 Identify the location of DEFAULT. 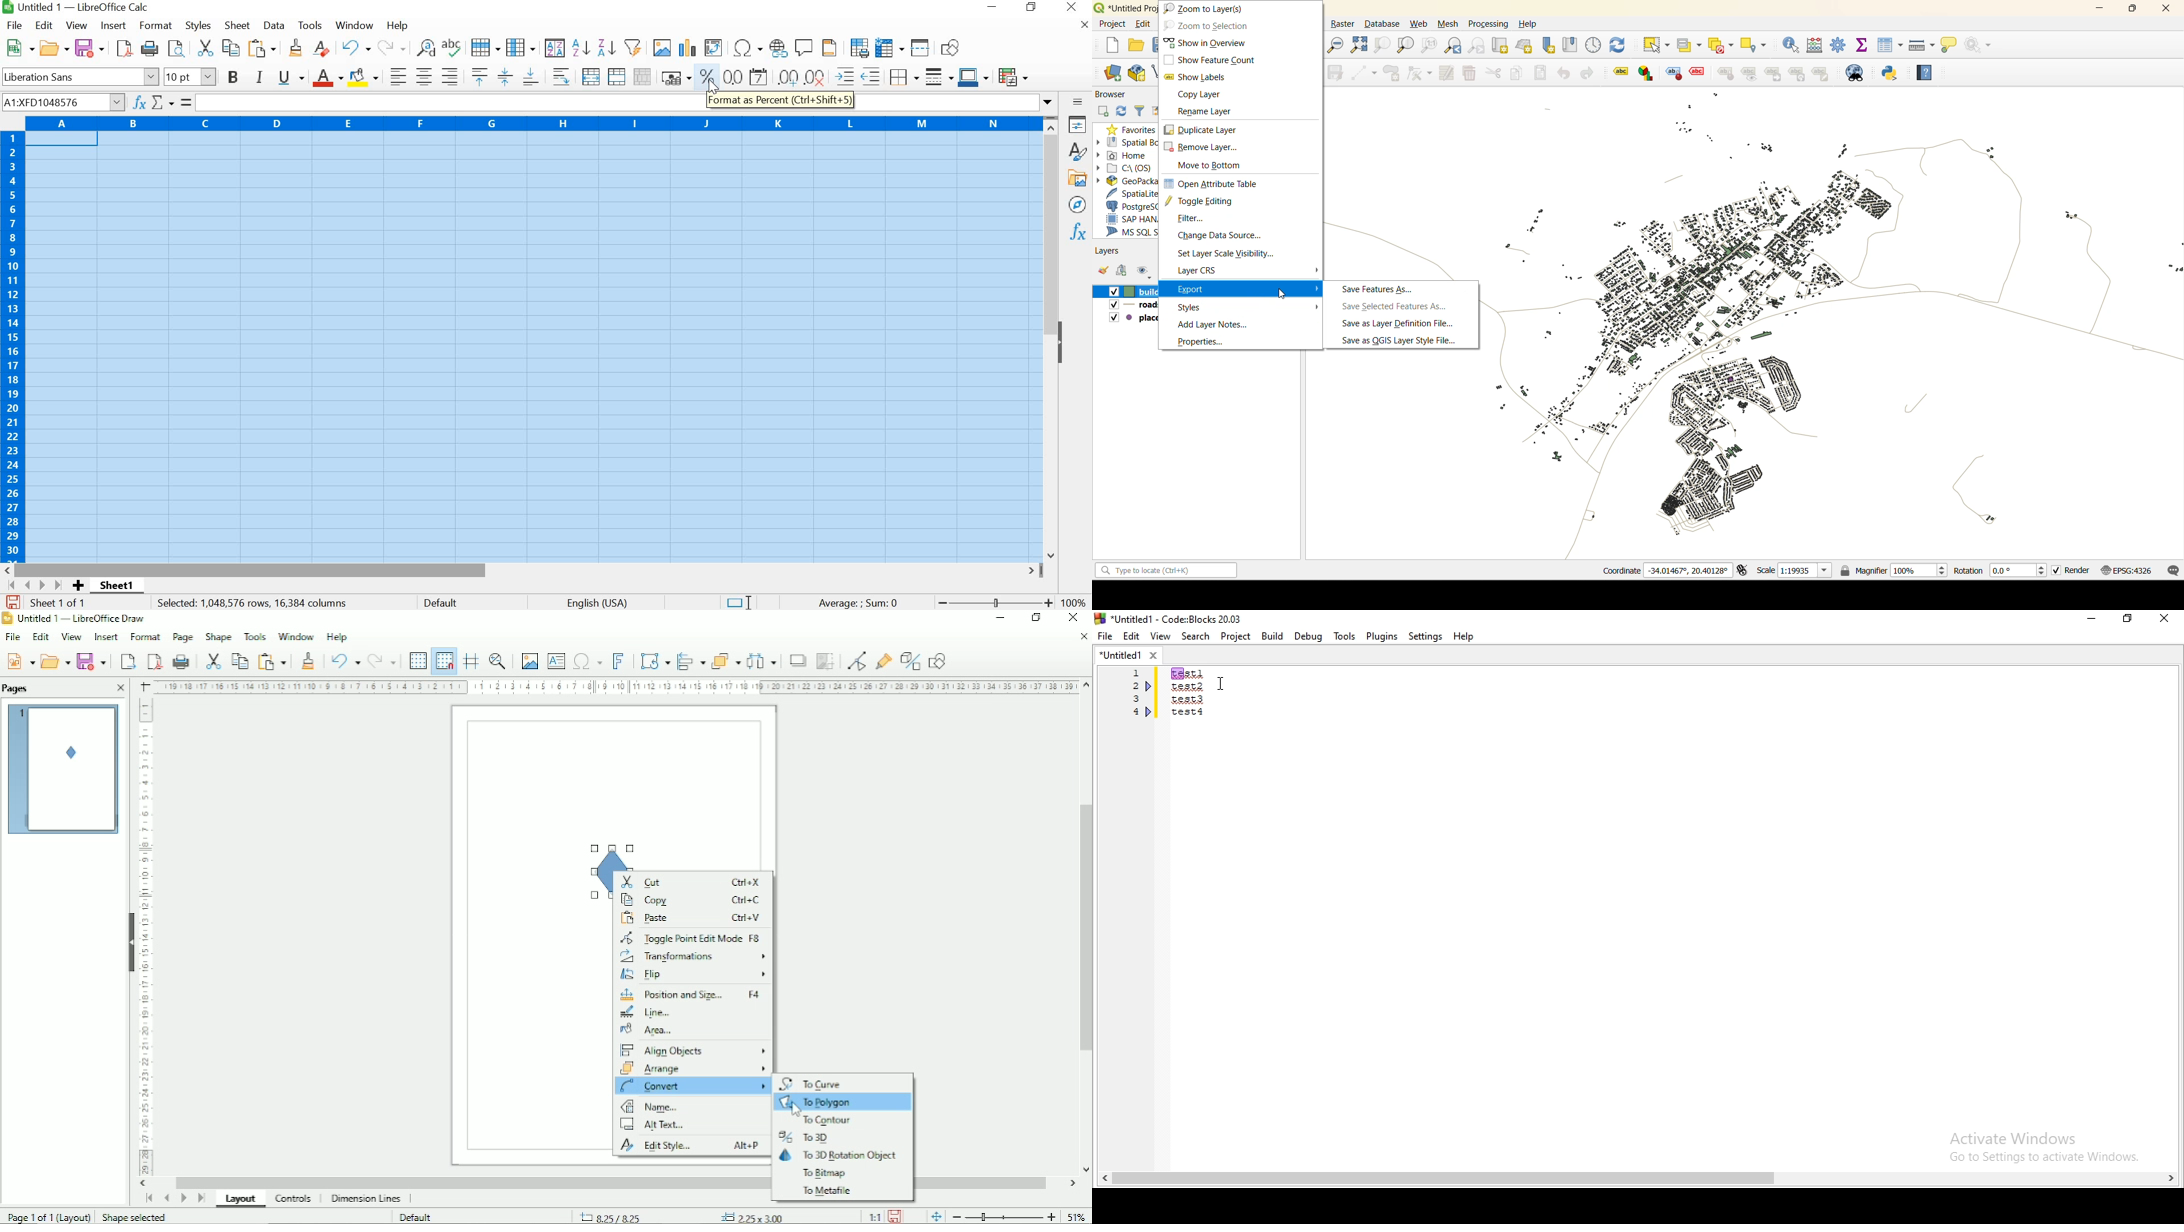
(443, 603).